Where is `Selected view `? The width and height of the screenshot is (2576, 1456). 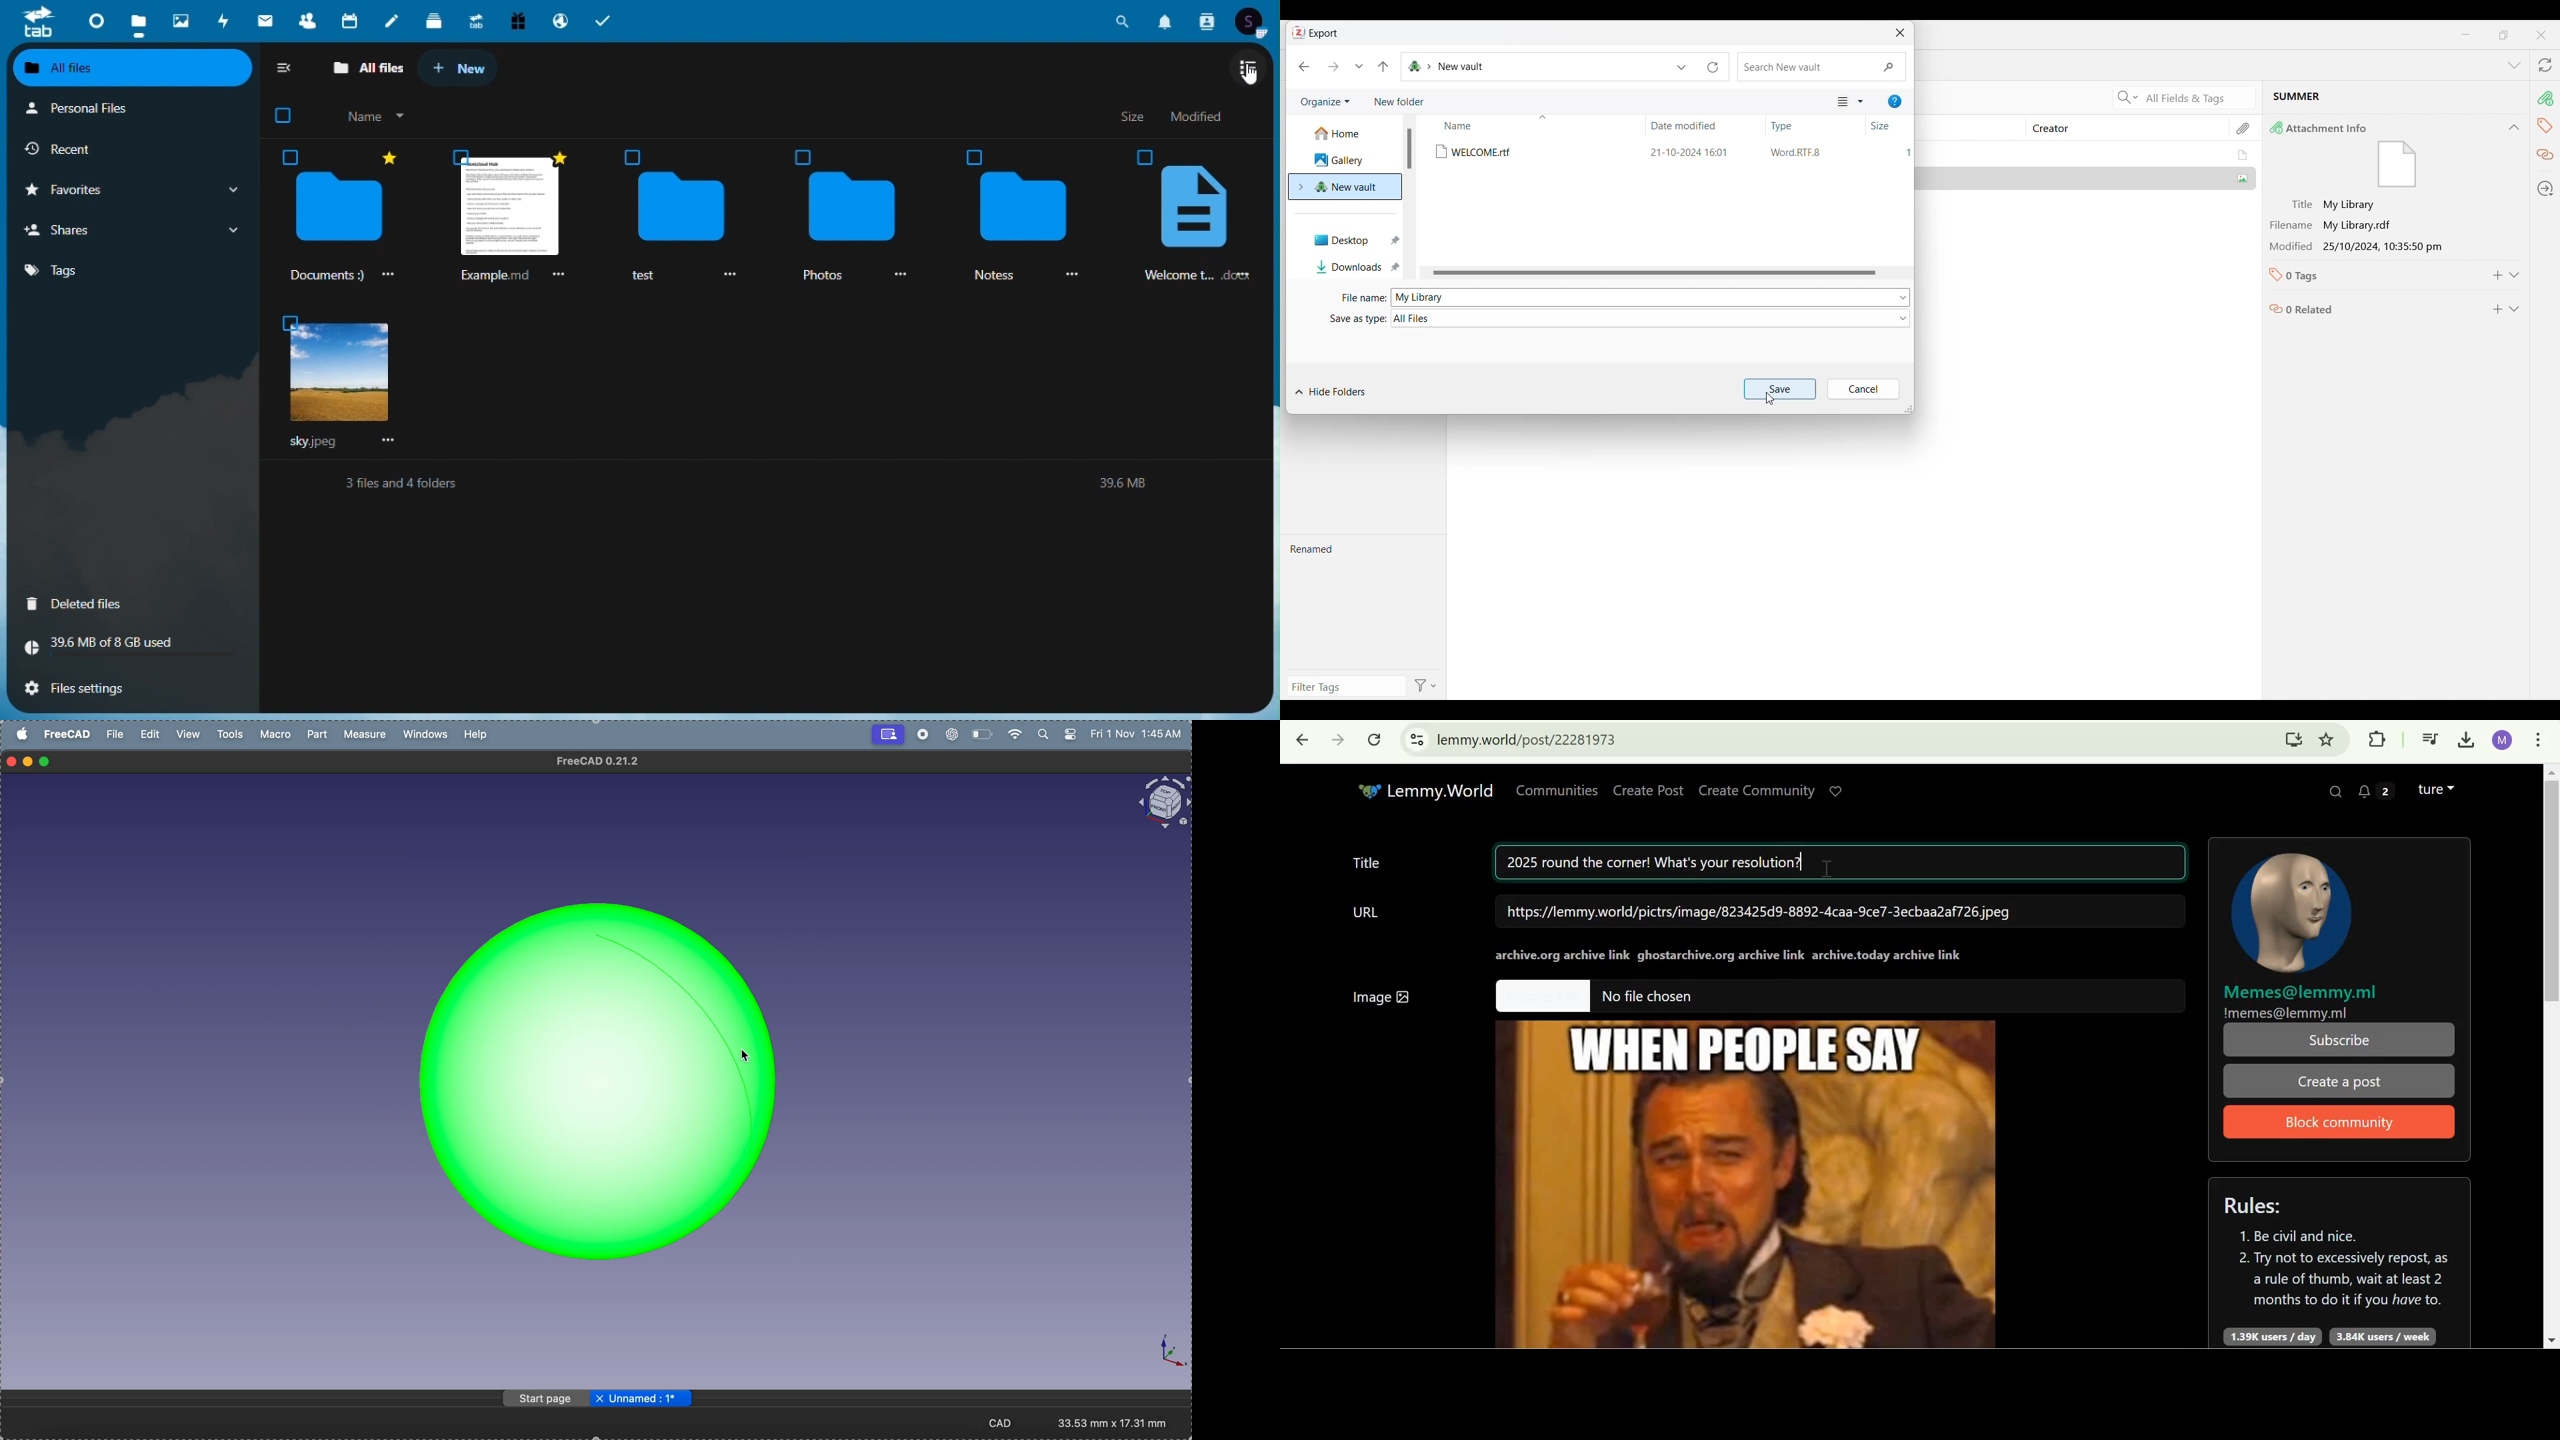
Selected view  is located at coordinates (1843, 101).